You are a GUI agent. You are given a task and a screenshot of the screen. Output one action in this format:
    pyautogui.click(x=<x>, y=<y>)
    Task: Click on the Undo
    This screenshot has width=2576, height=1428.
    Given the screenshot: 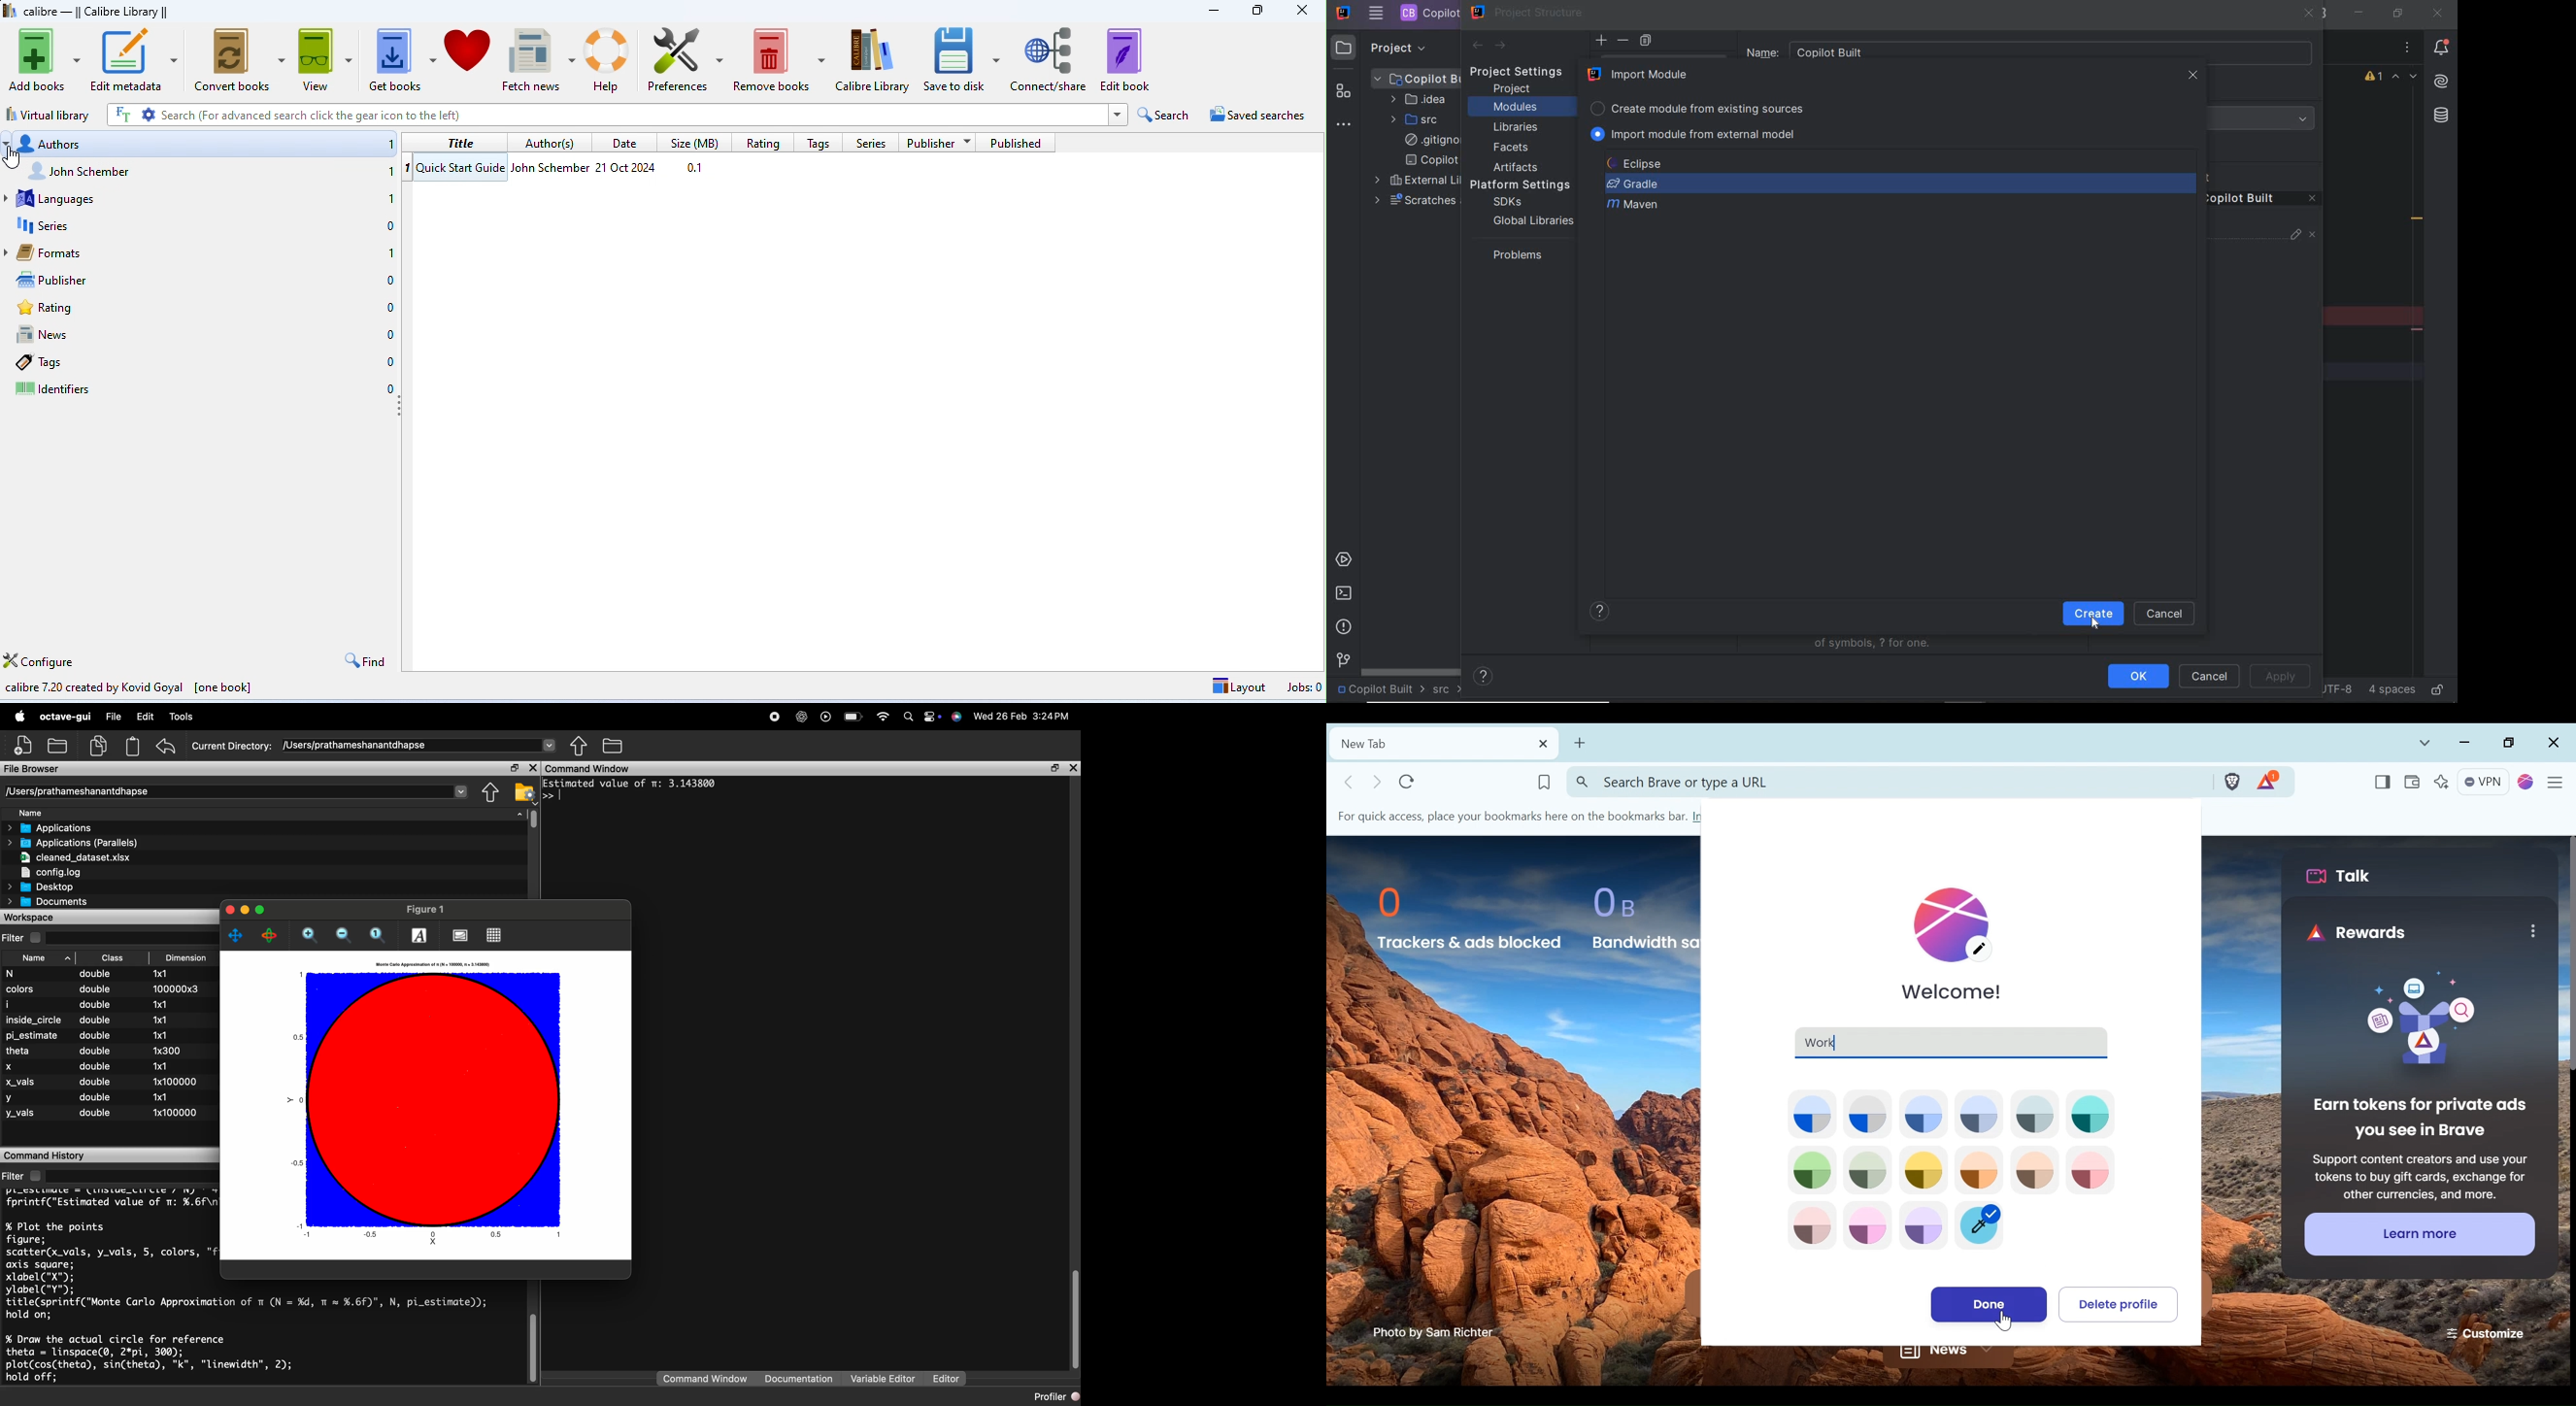 What is the action you would take?
    pyautogui.click(x=166, y=748)
    